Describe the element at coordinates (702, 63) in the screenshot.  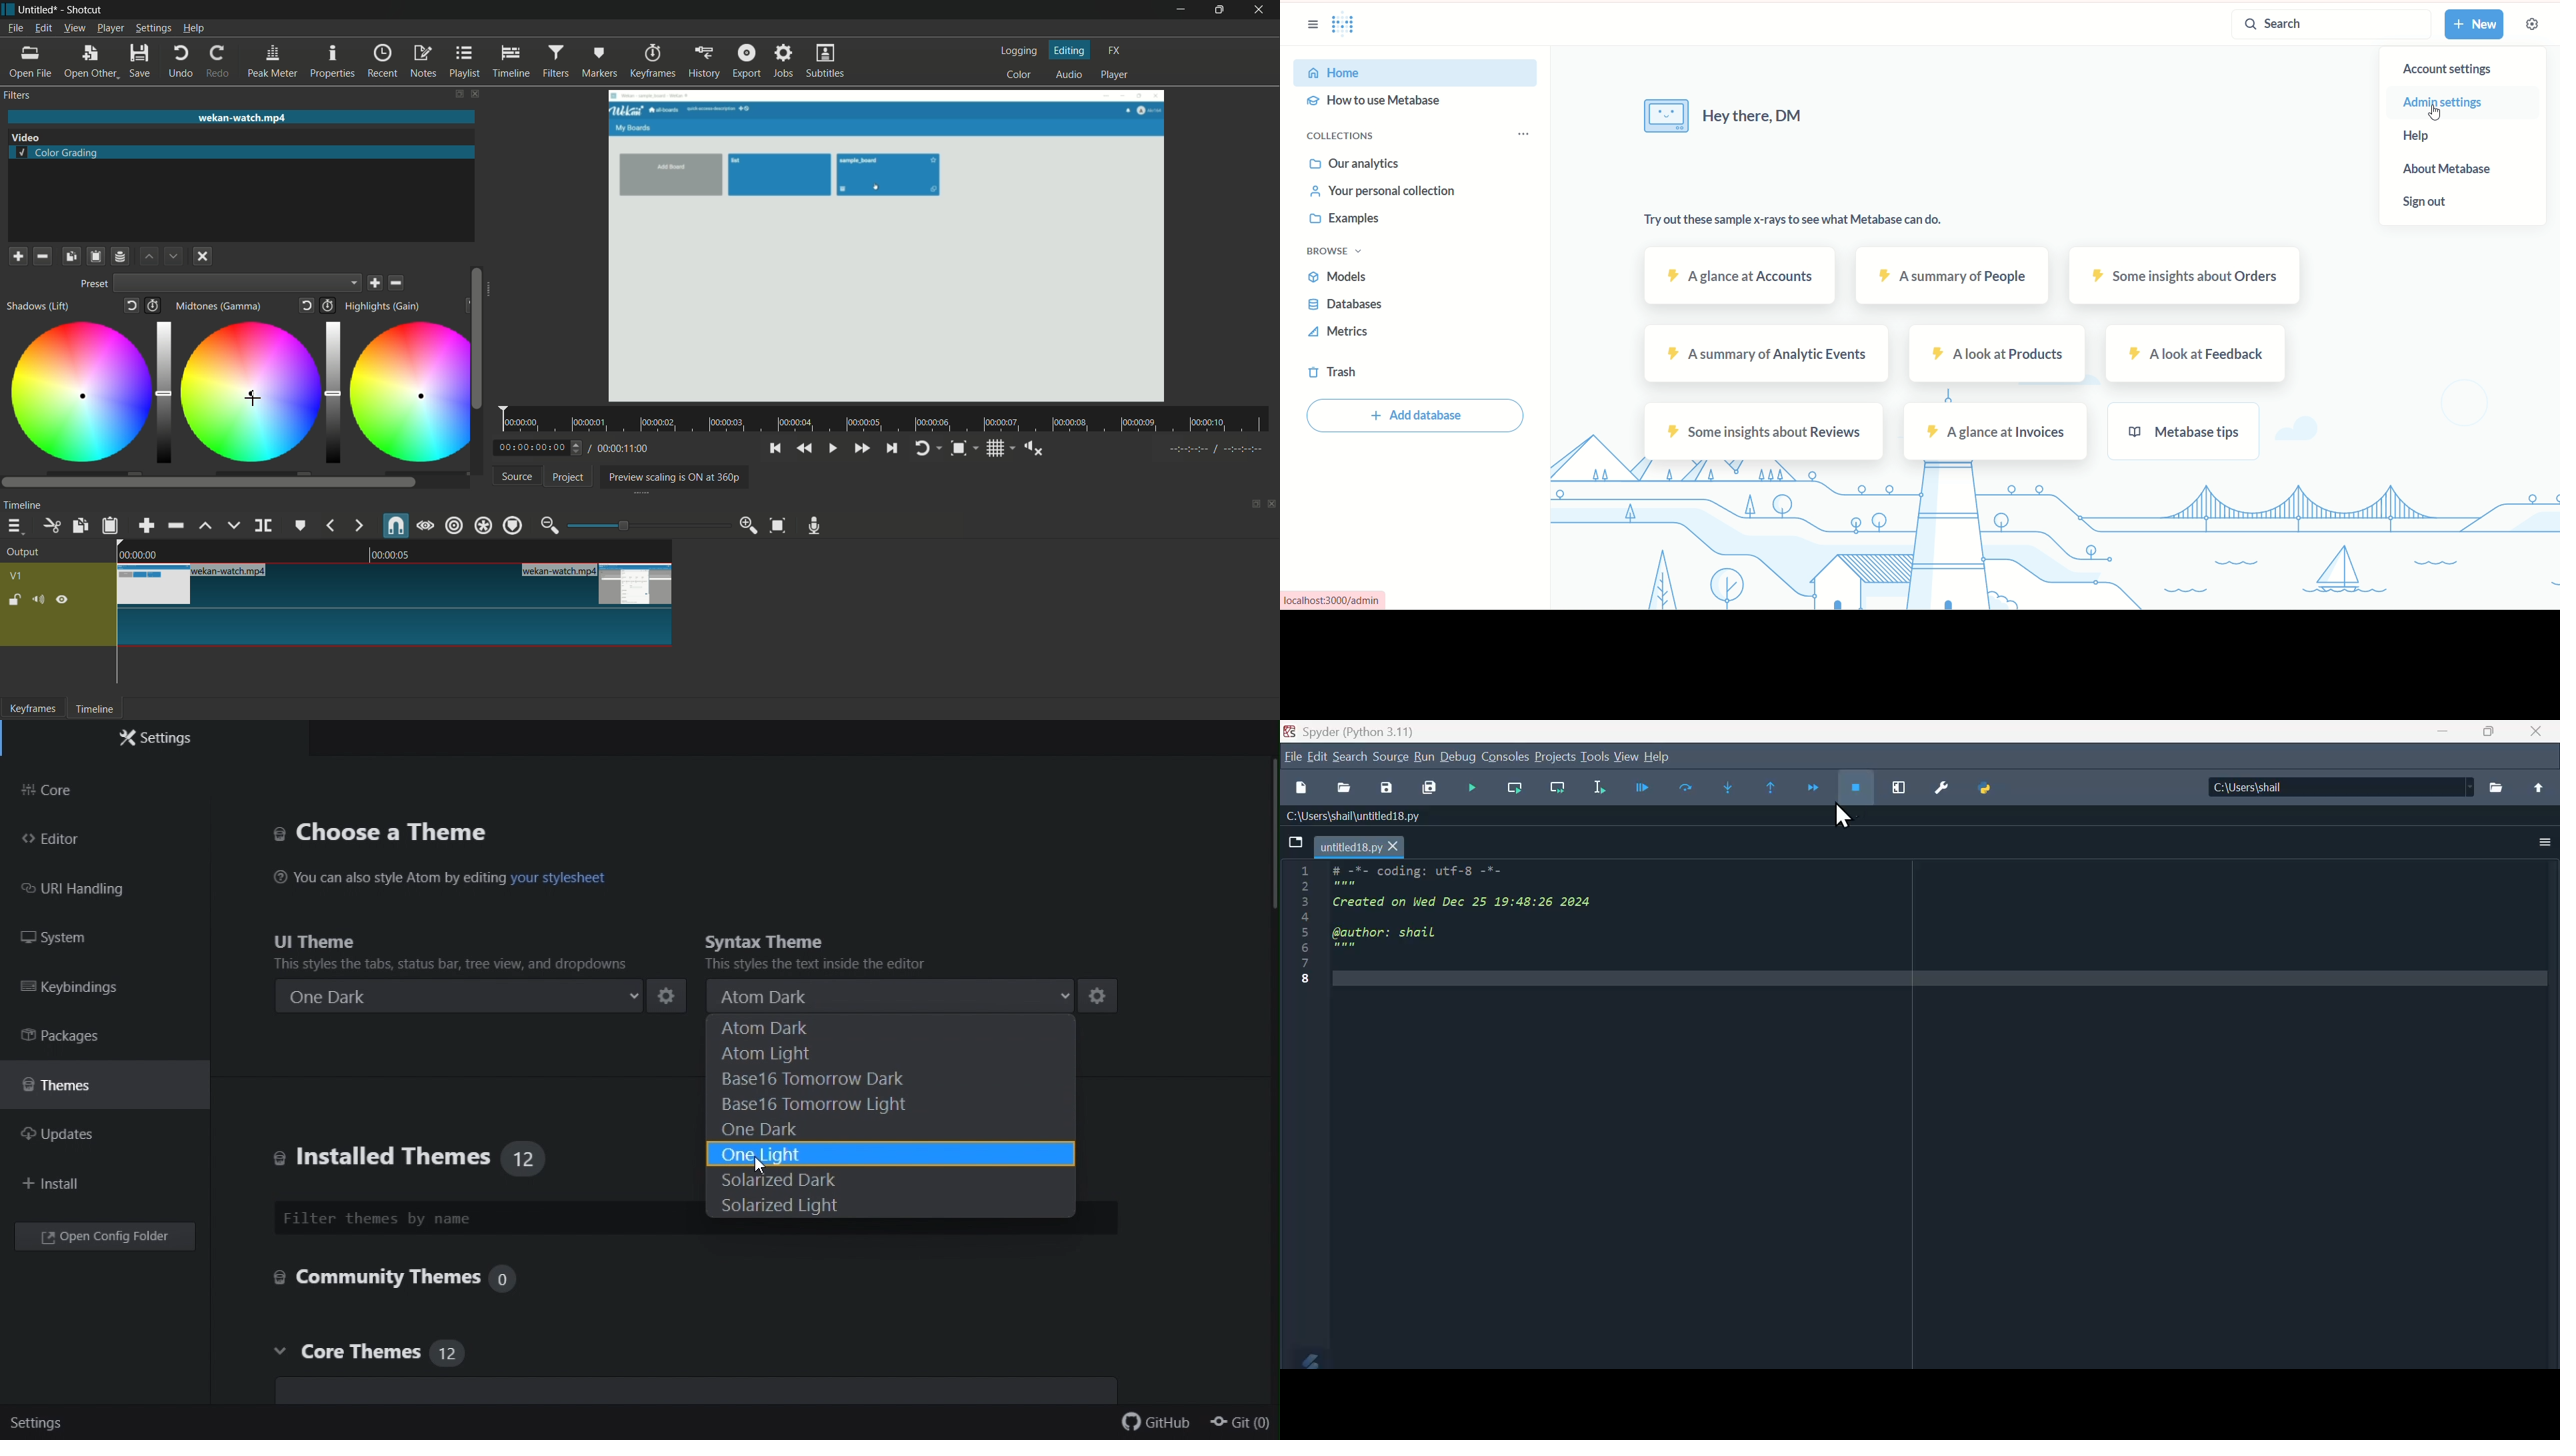
I see `history` at that location.